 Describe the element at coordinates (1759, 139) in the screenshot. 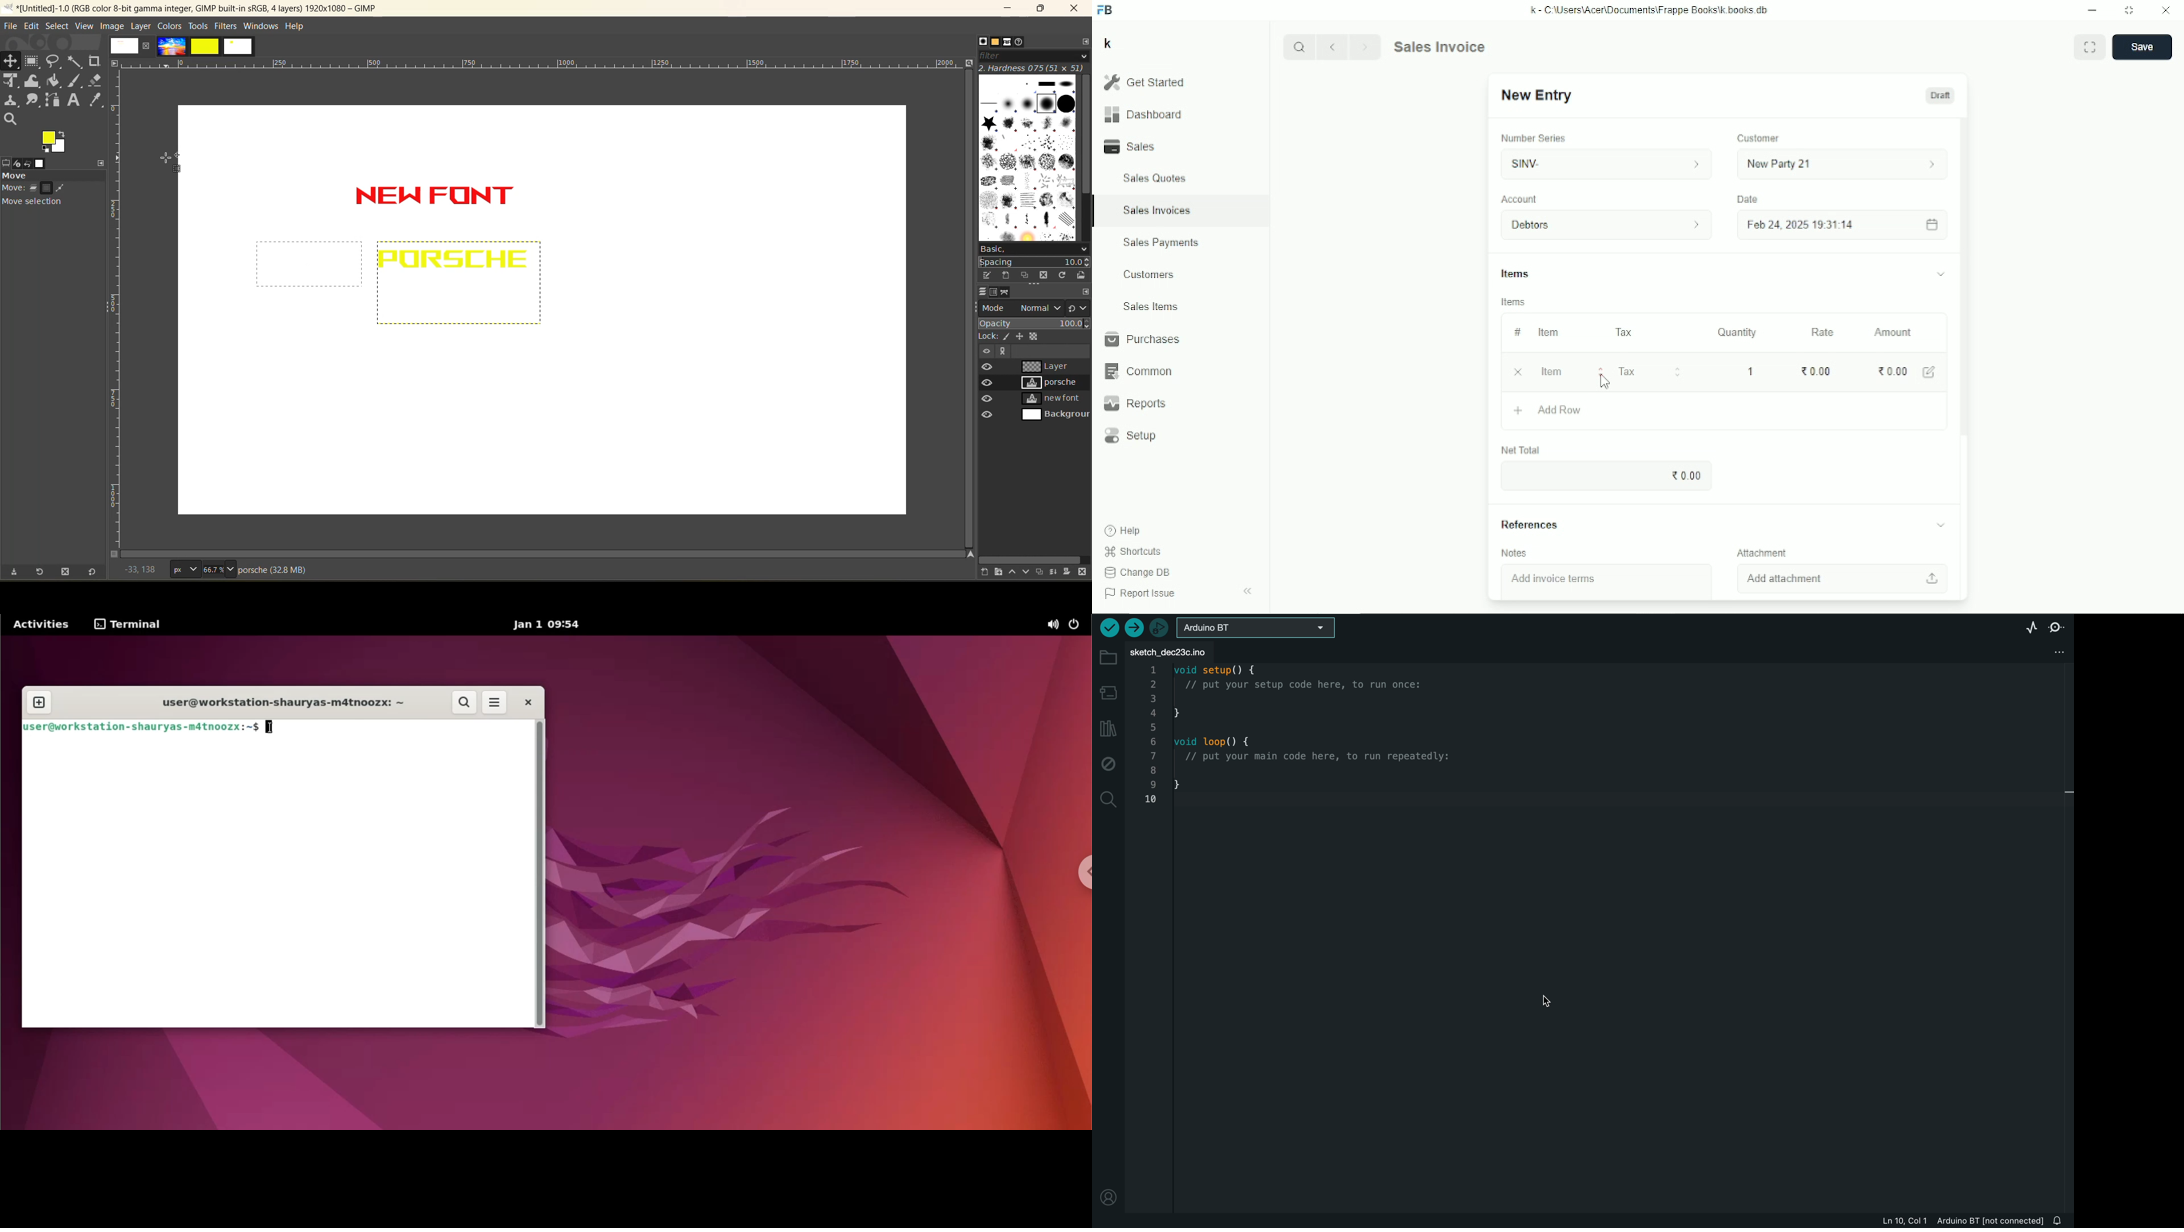

I see `Customer` at that location.